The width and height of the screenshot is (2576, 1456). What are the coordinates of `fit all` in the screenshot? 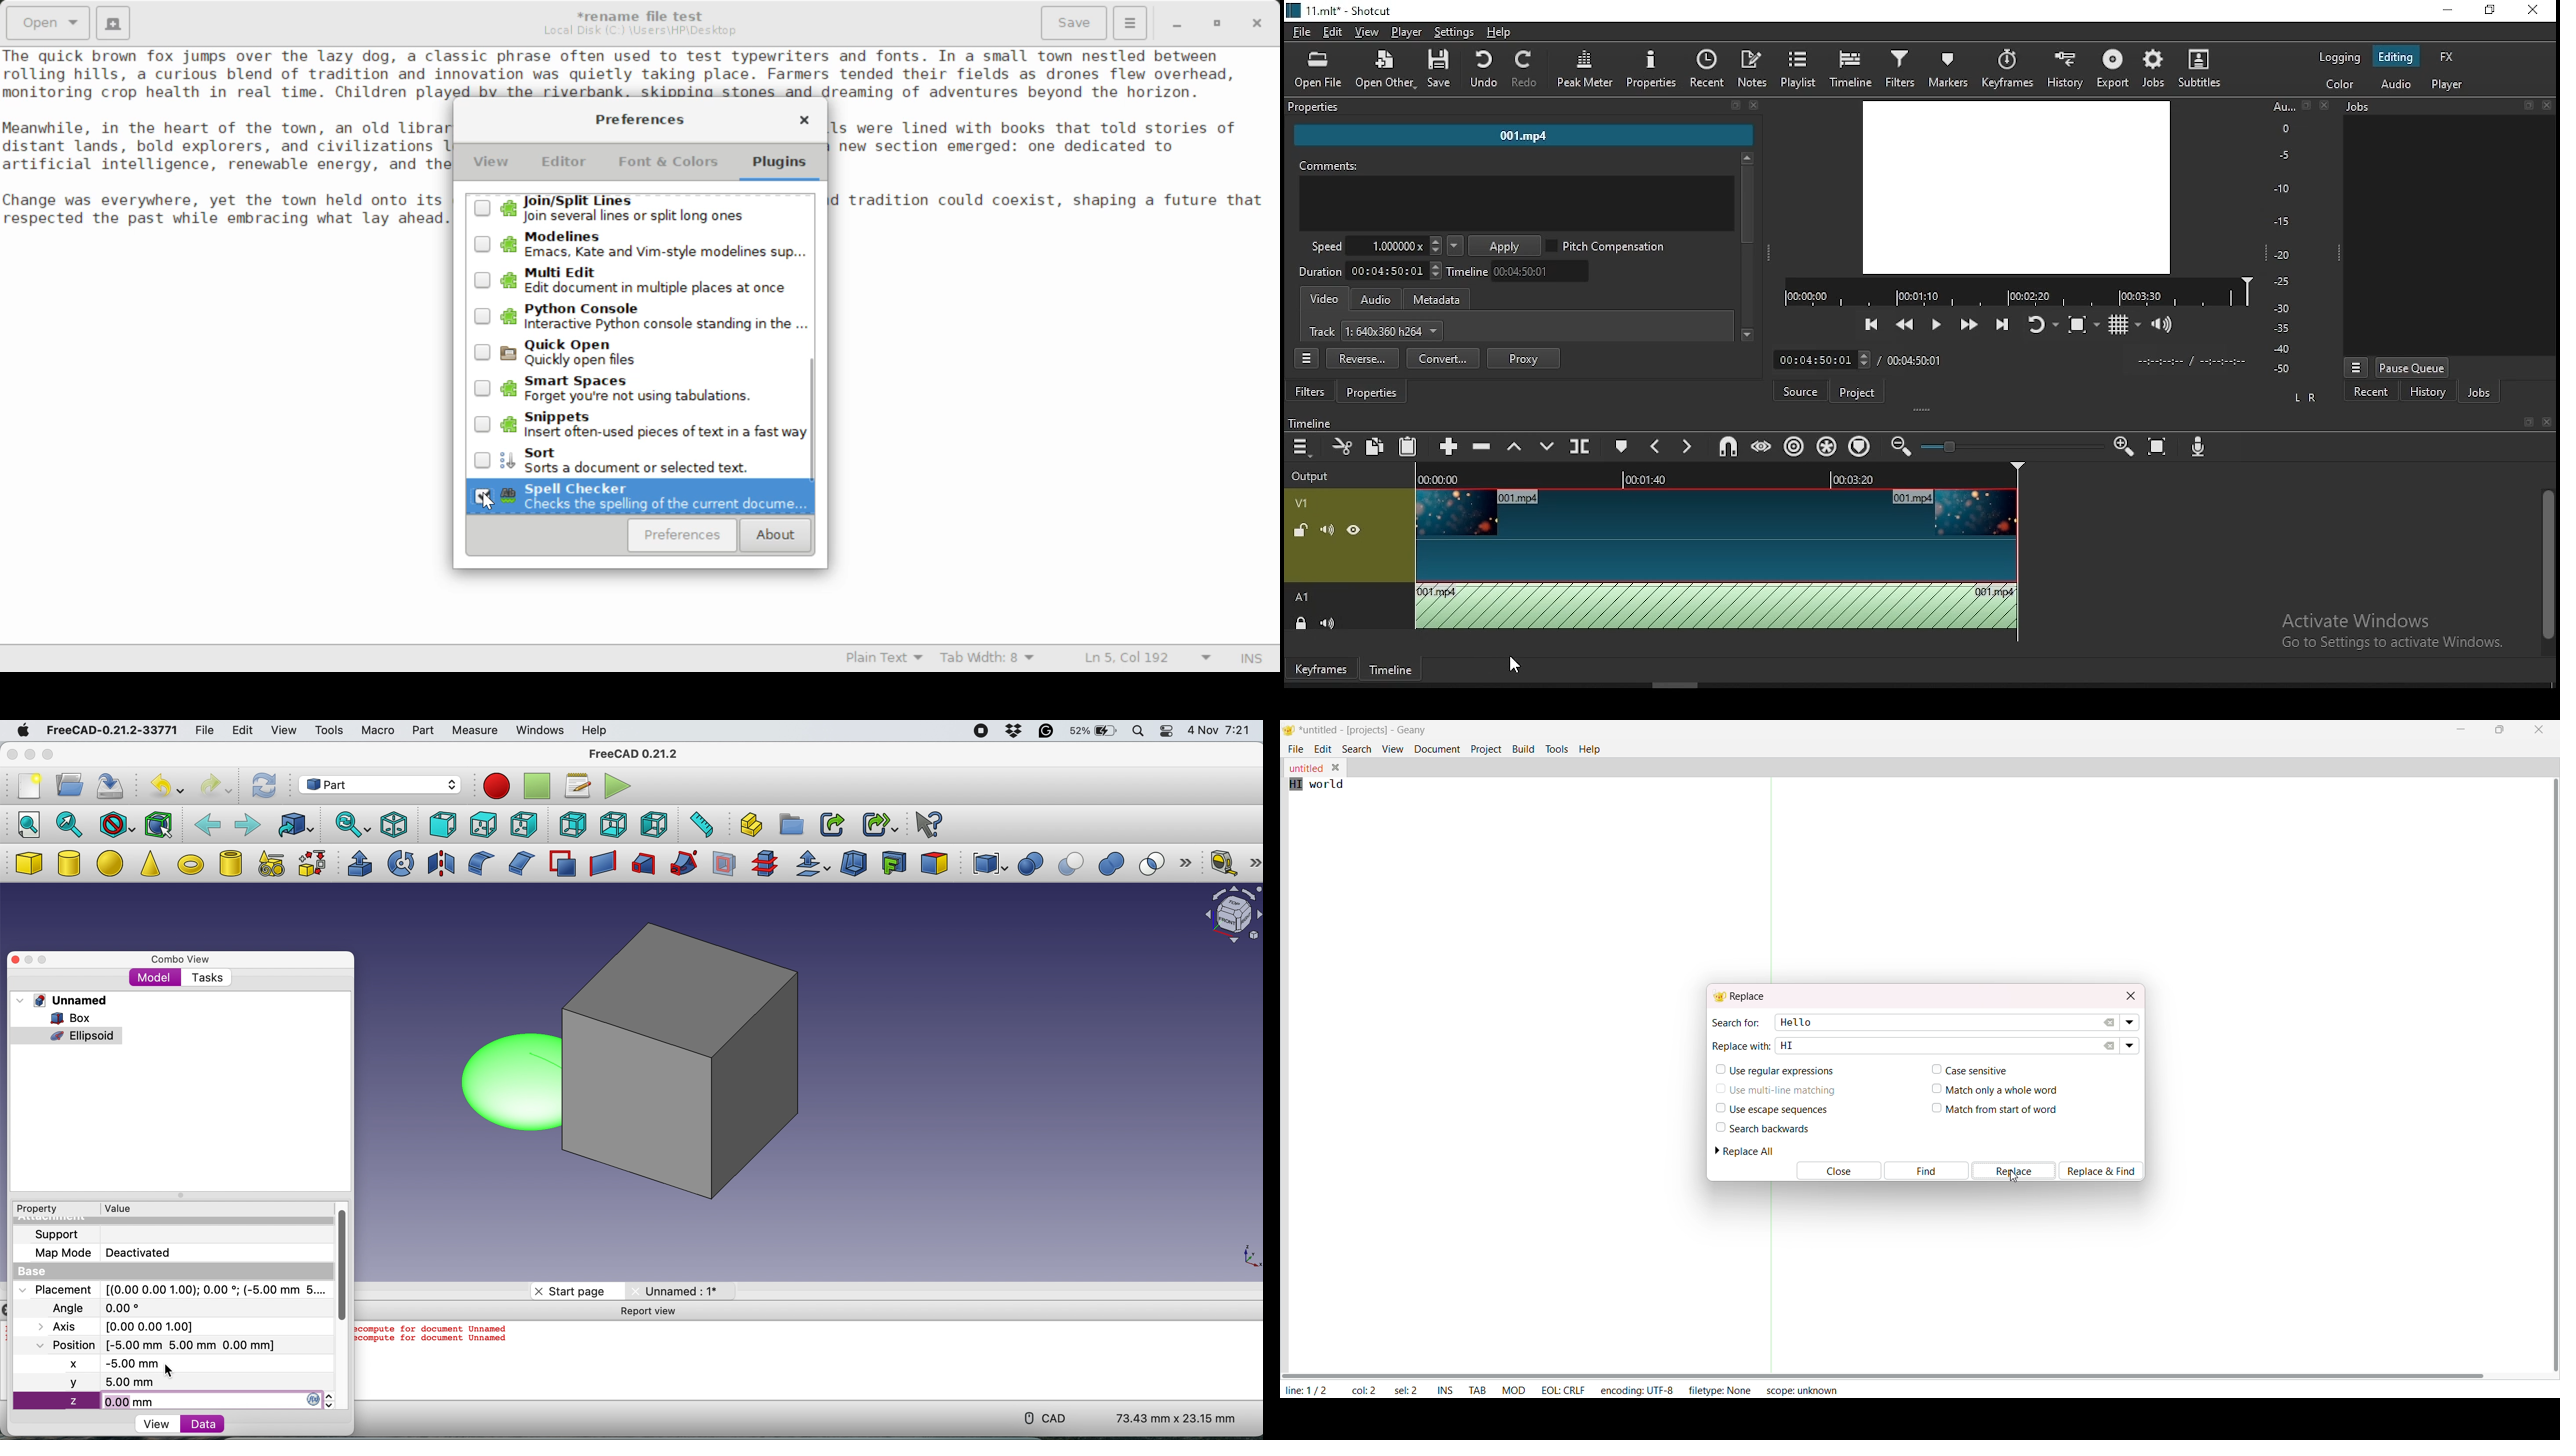 It's located at (25, 823).